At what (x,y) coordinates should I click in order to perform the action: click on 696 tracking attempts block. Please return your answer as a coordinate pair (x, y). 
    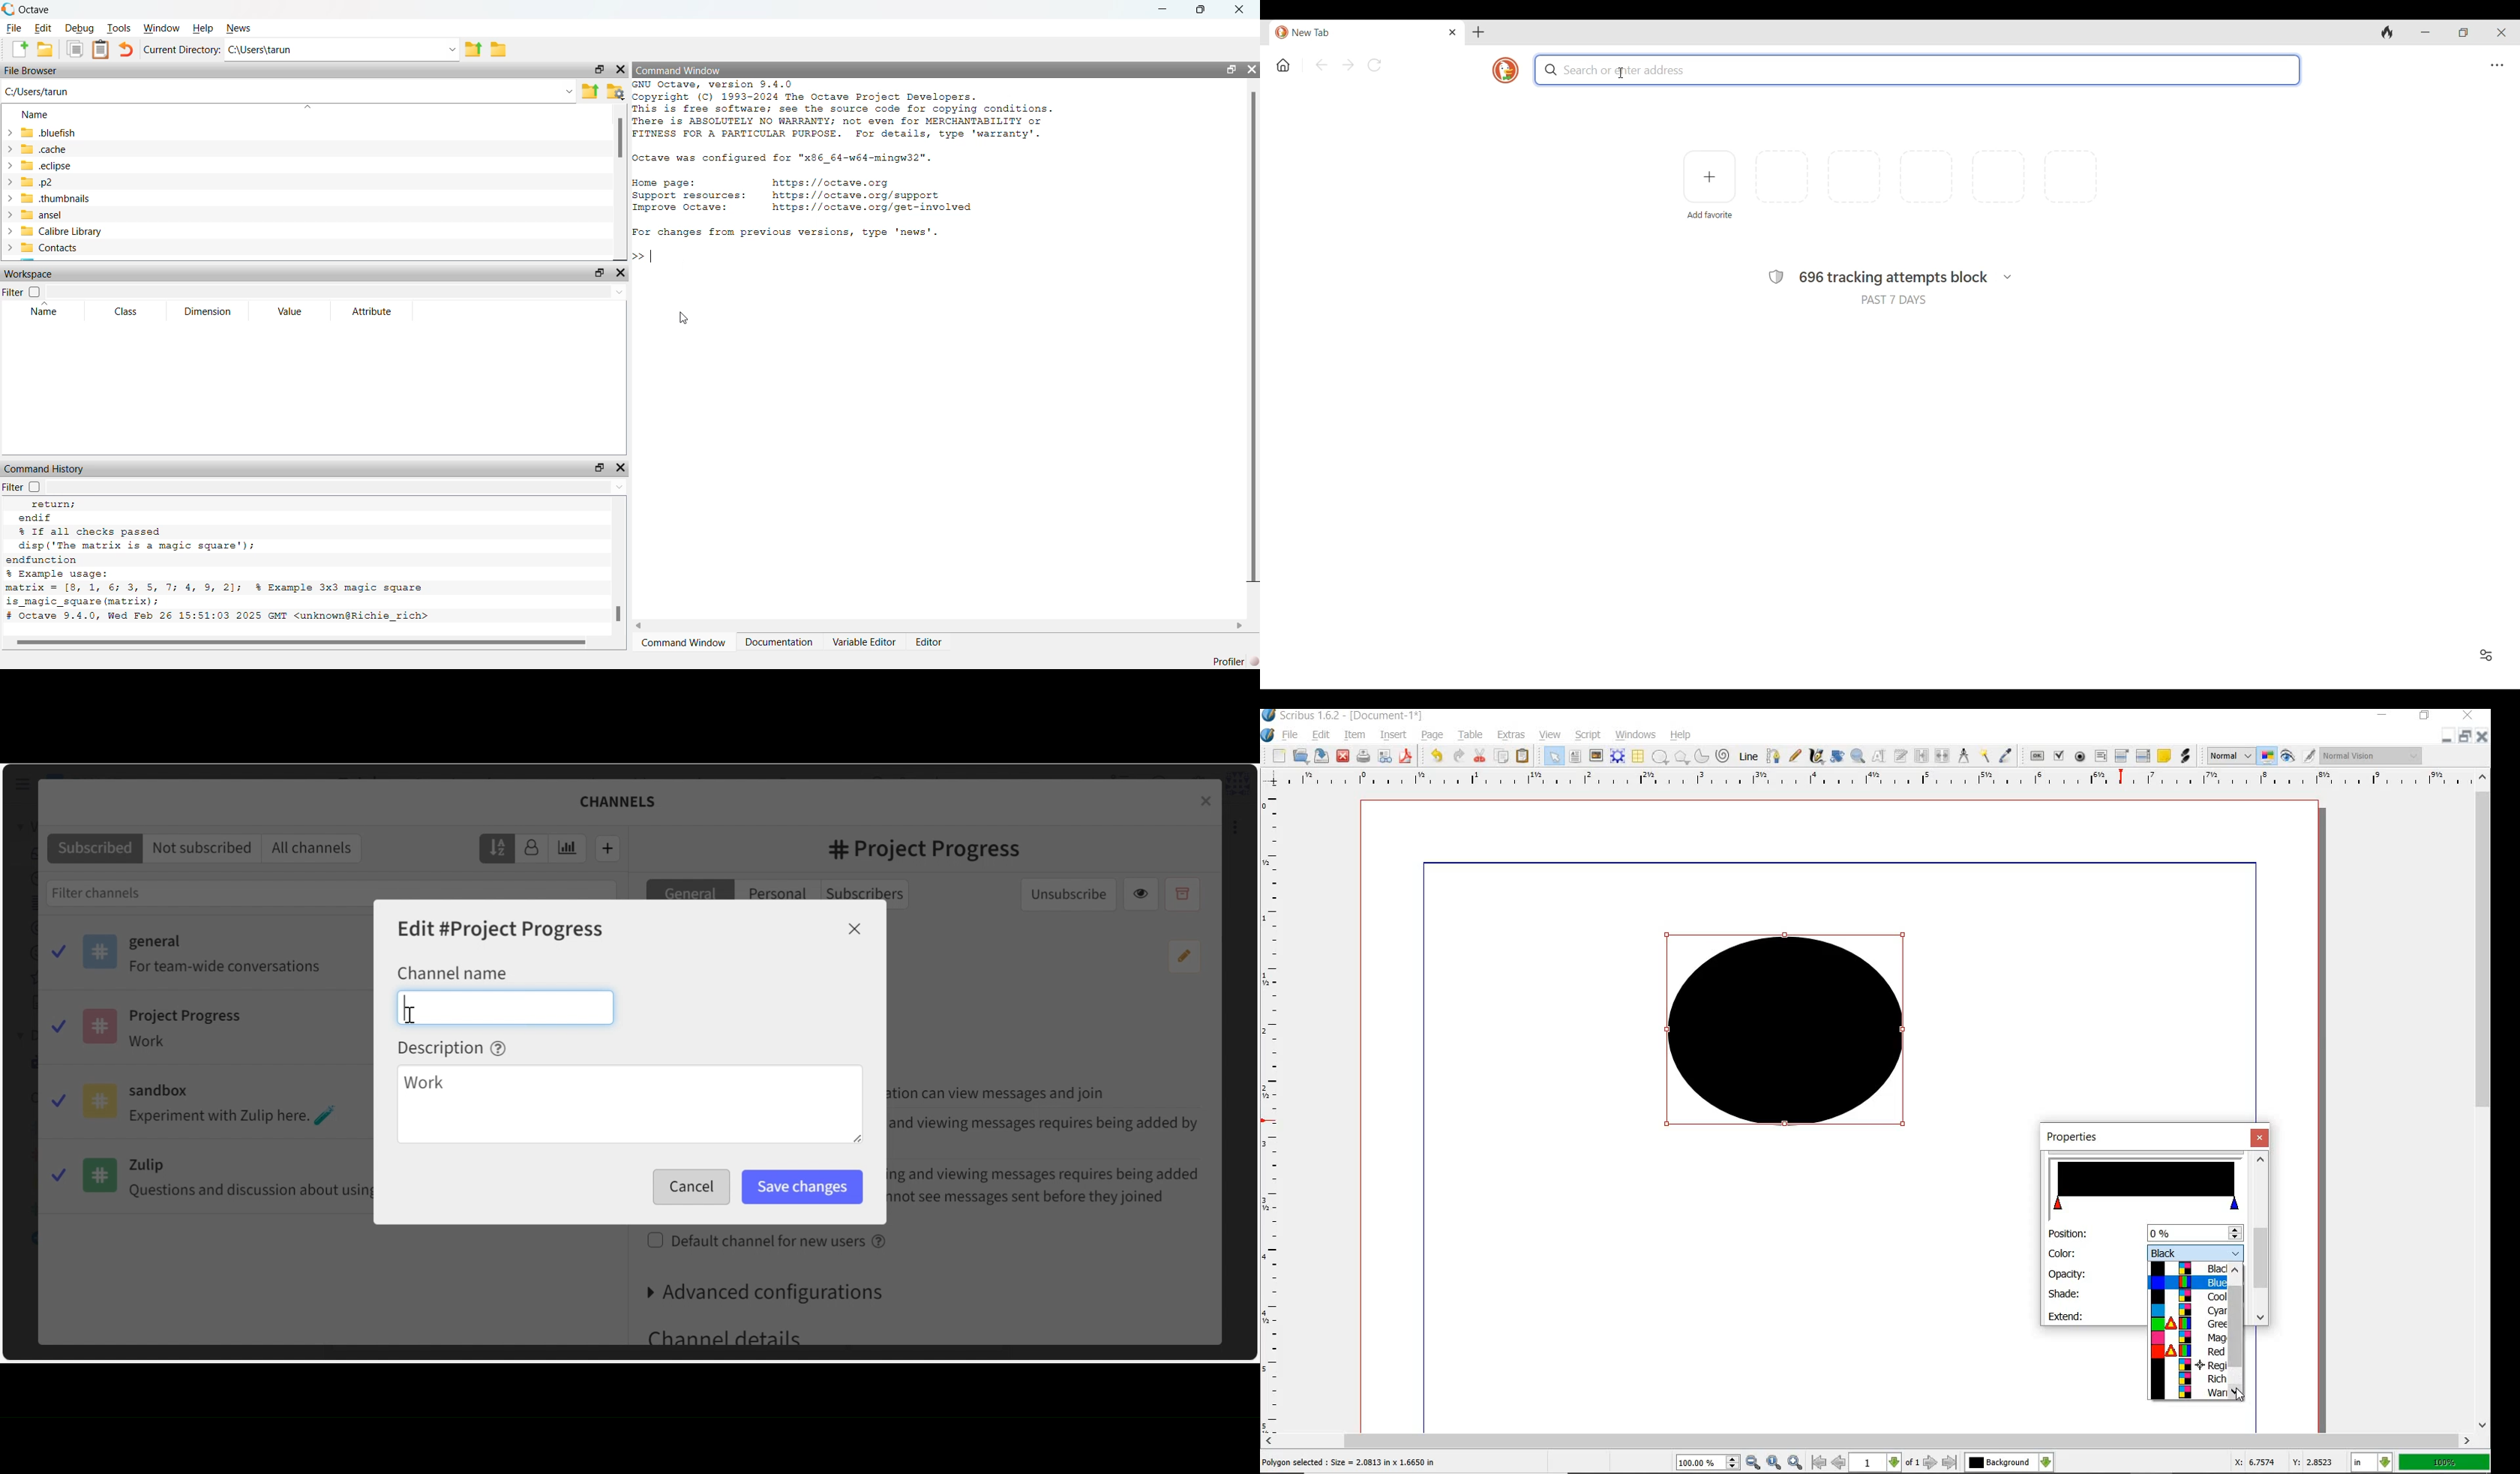
    Looking at the image, I should click on (1894, 278).